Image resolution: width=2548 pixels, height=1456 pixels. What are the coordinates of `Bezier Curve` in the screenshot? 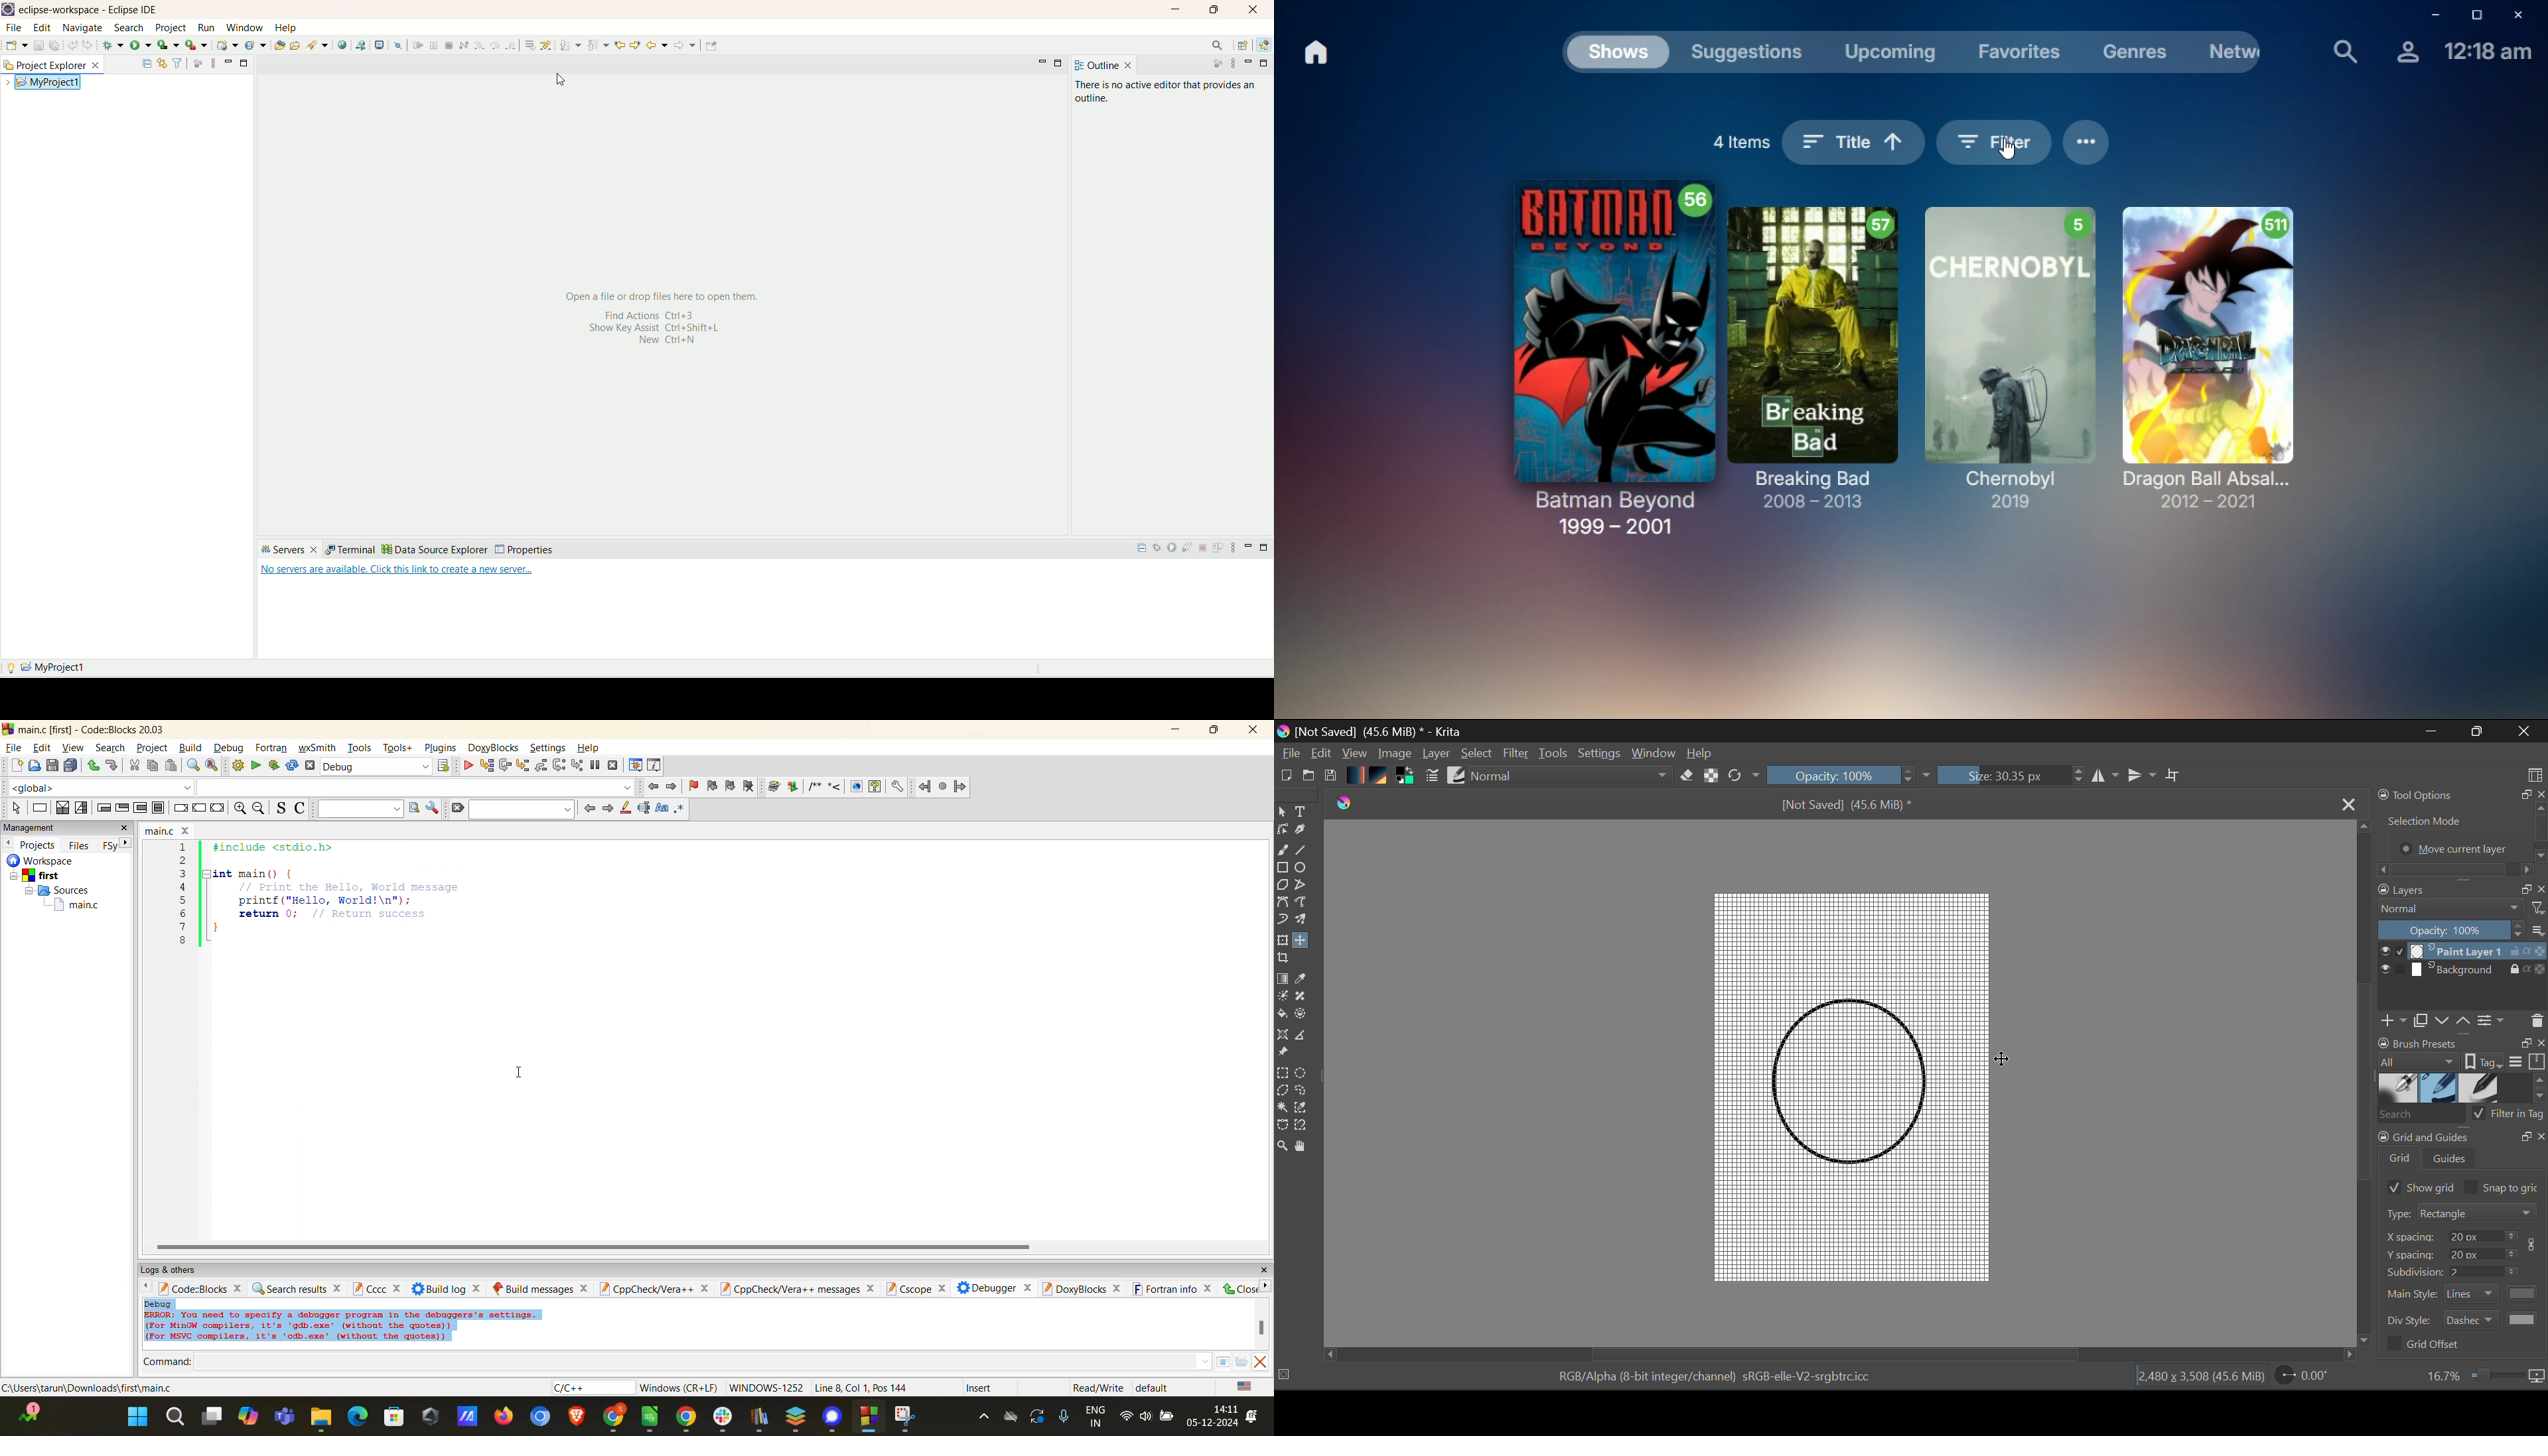 It's located at (1282, 904).